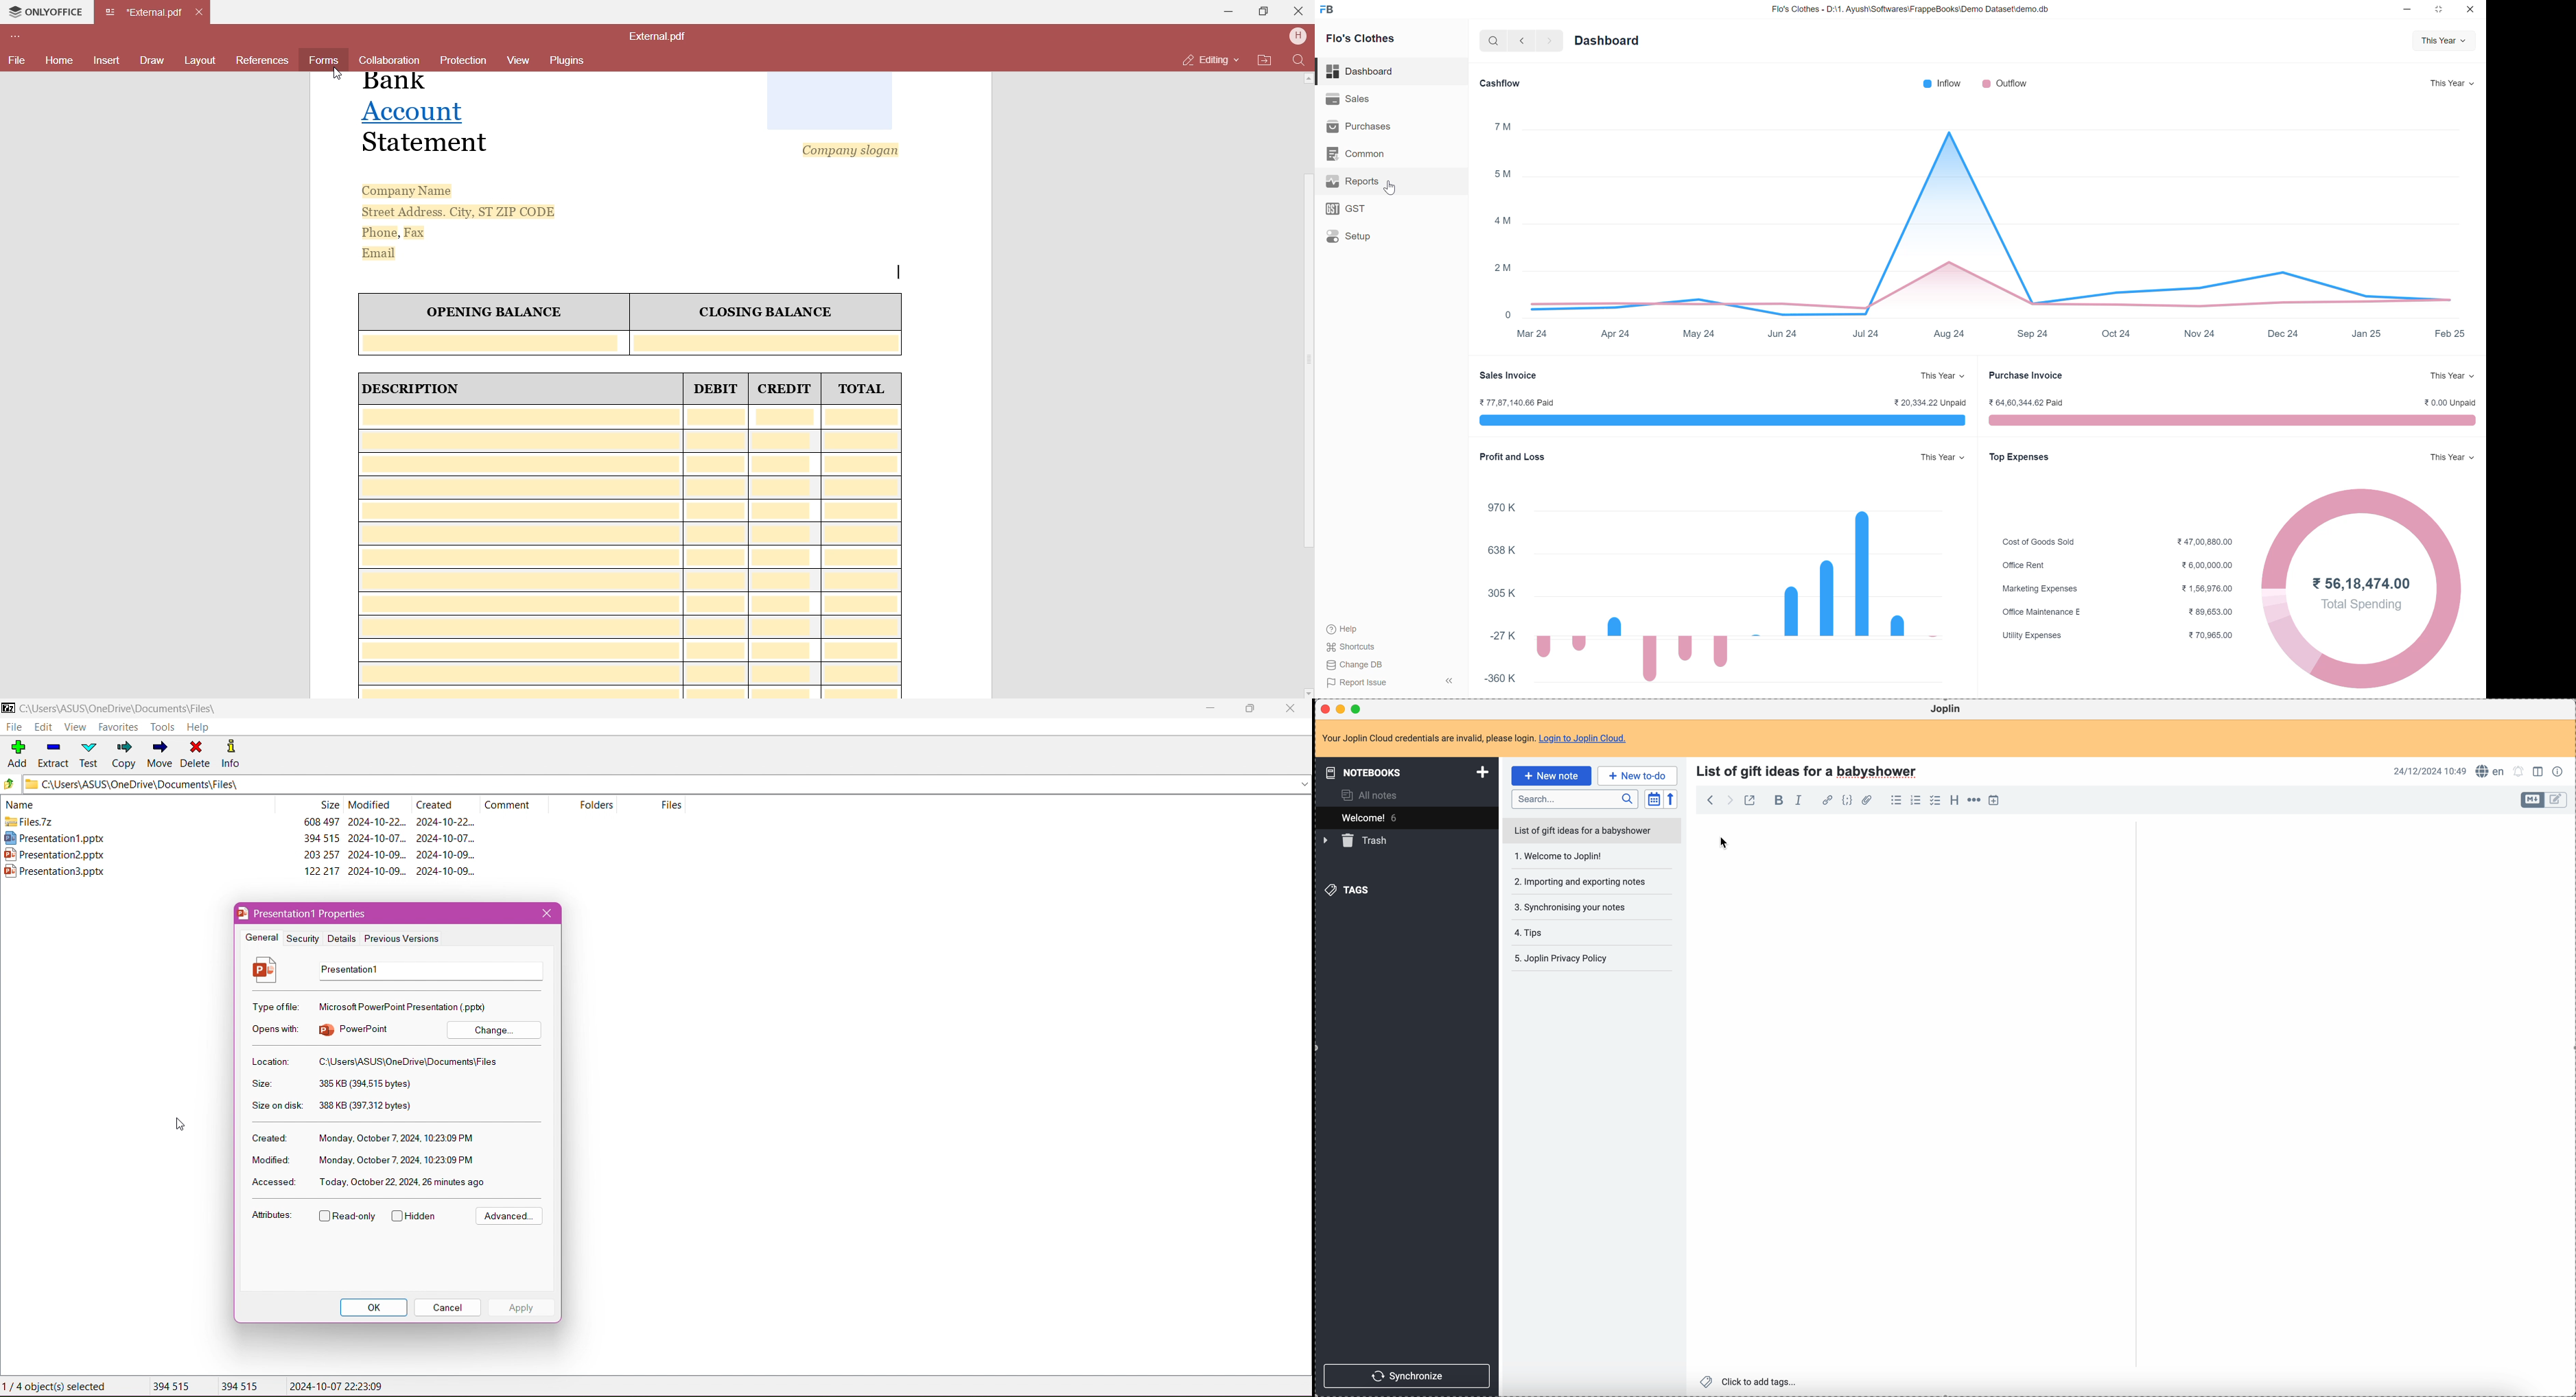  I want to click on sep 24, so click(2033, 334).